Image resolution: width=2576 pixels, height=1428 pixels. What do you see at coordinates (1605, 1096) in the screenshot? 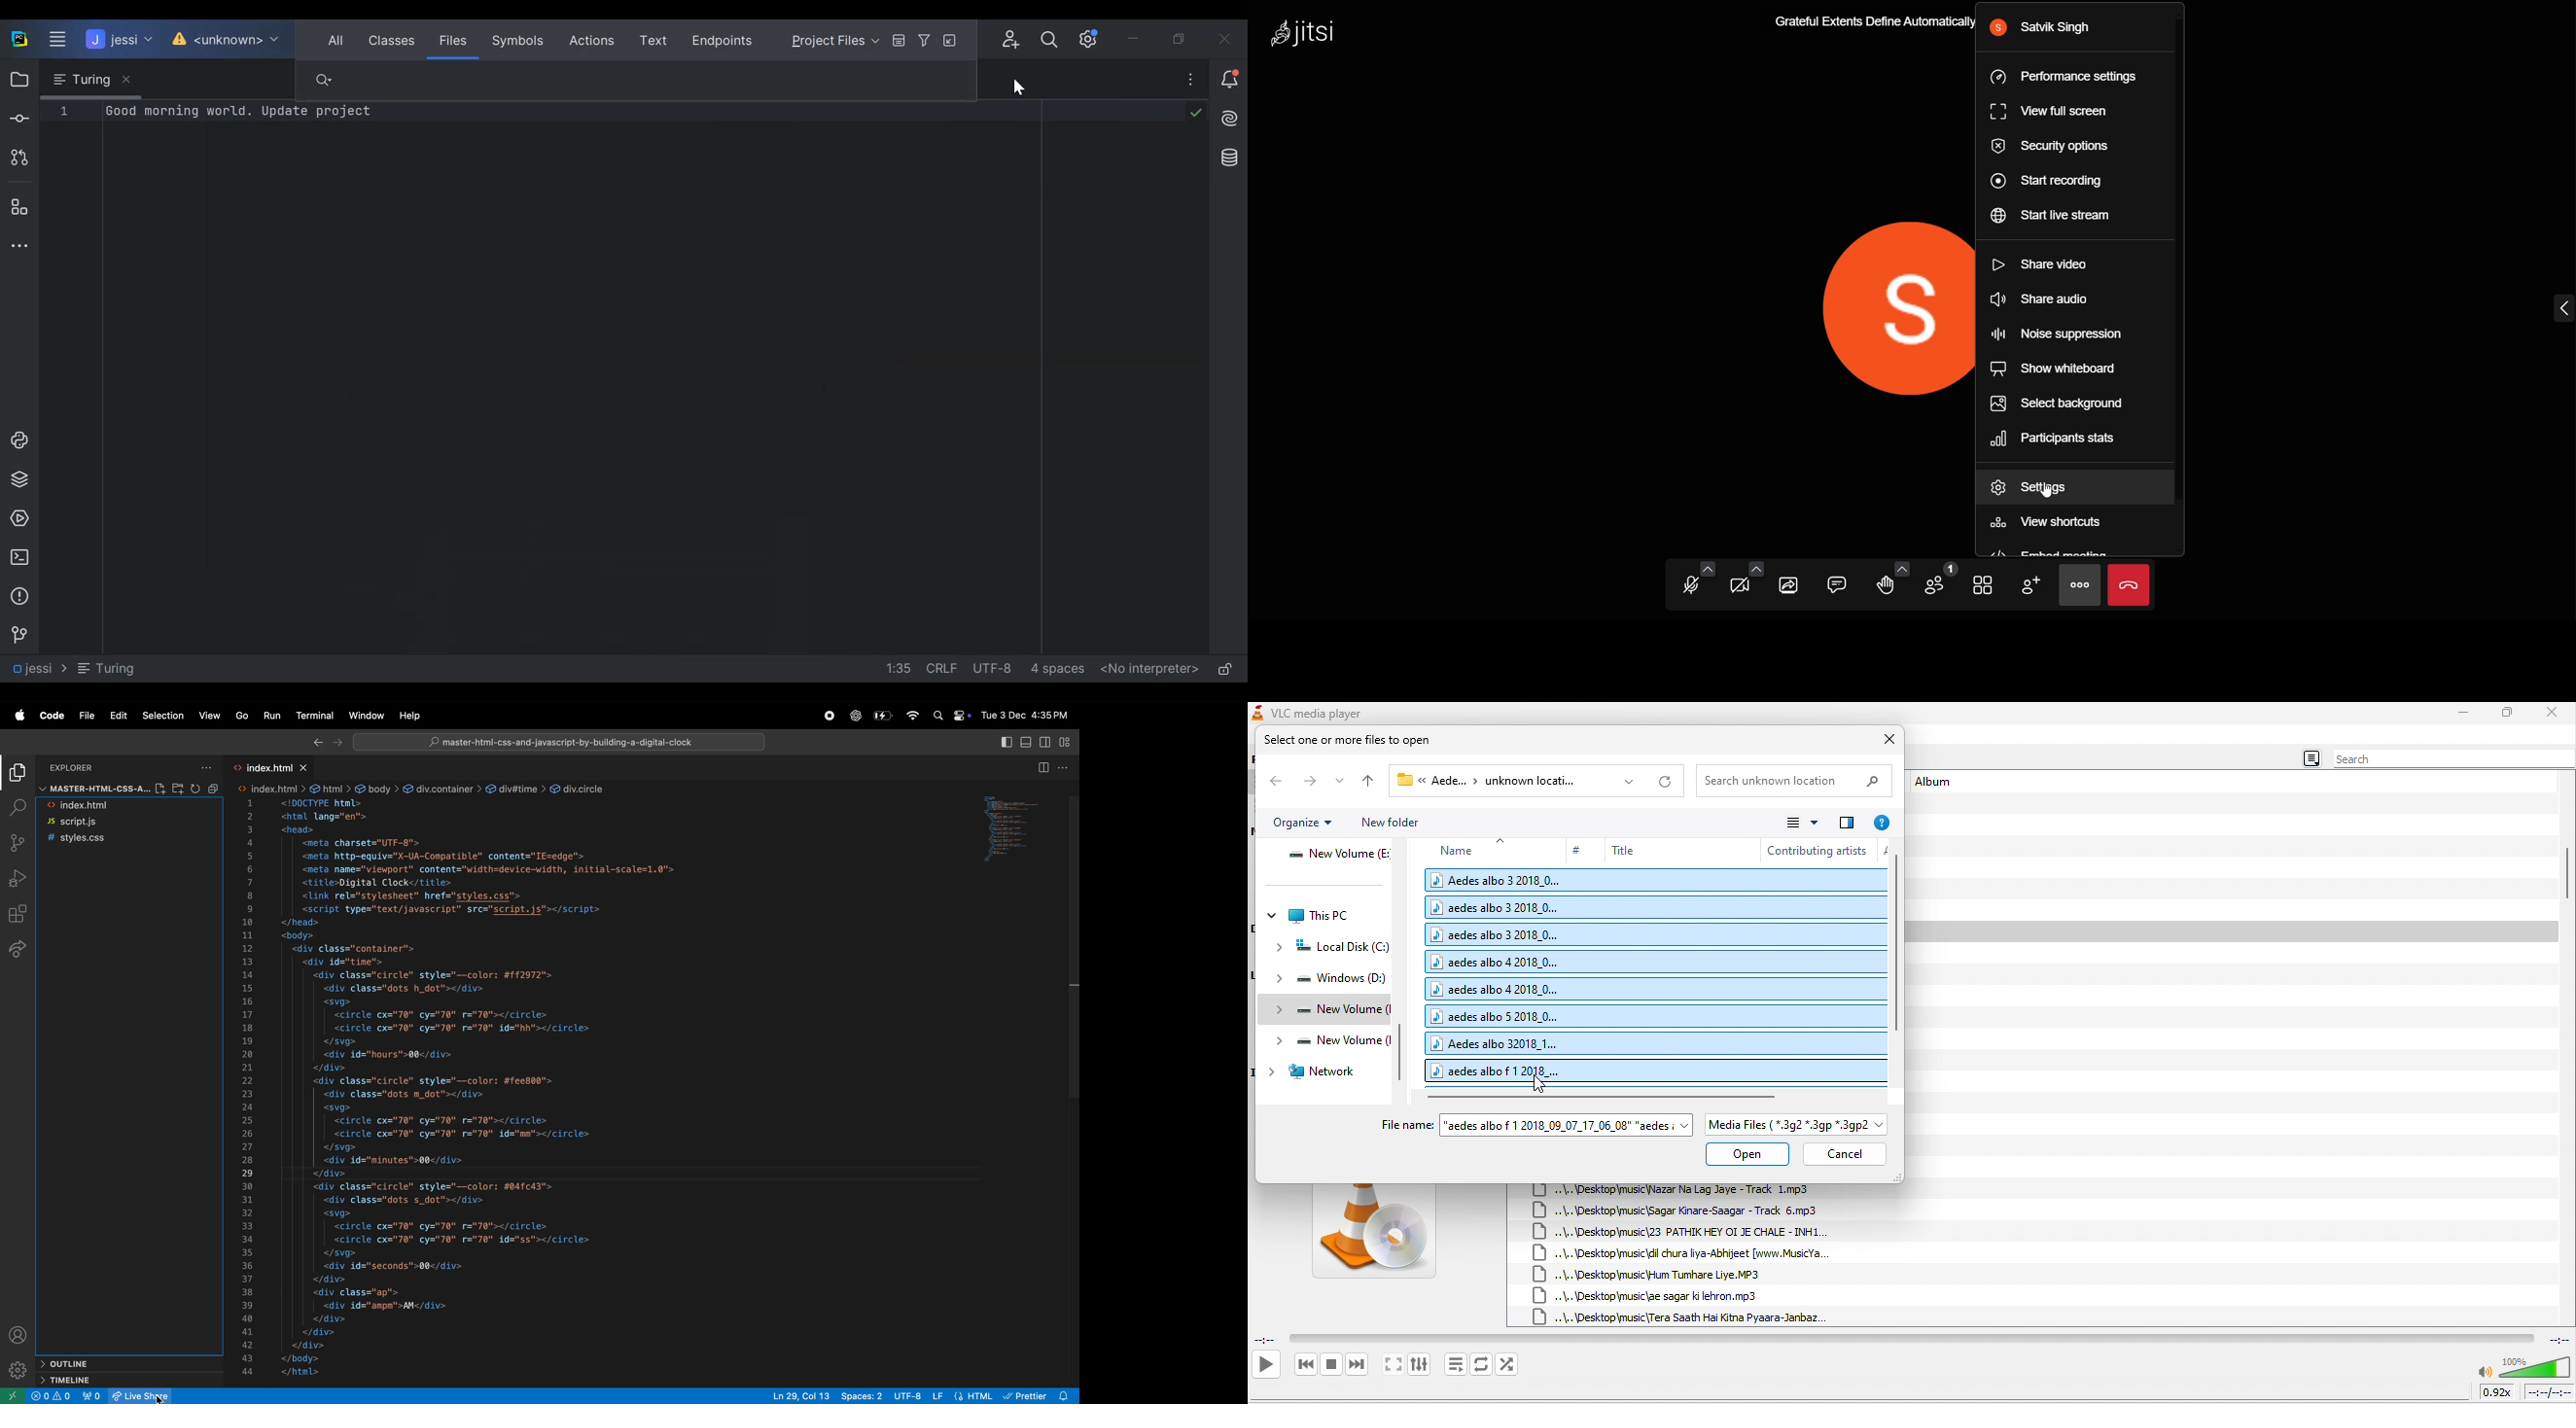
I see `horizontal scroll bar` at bounding box center [1605, 1096].